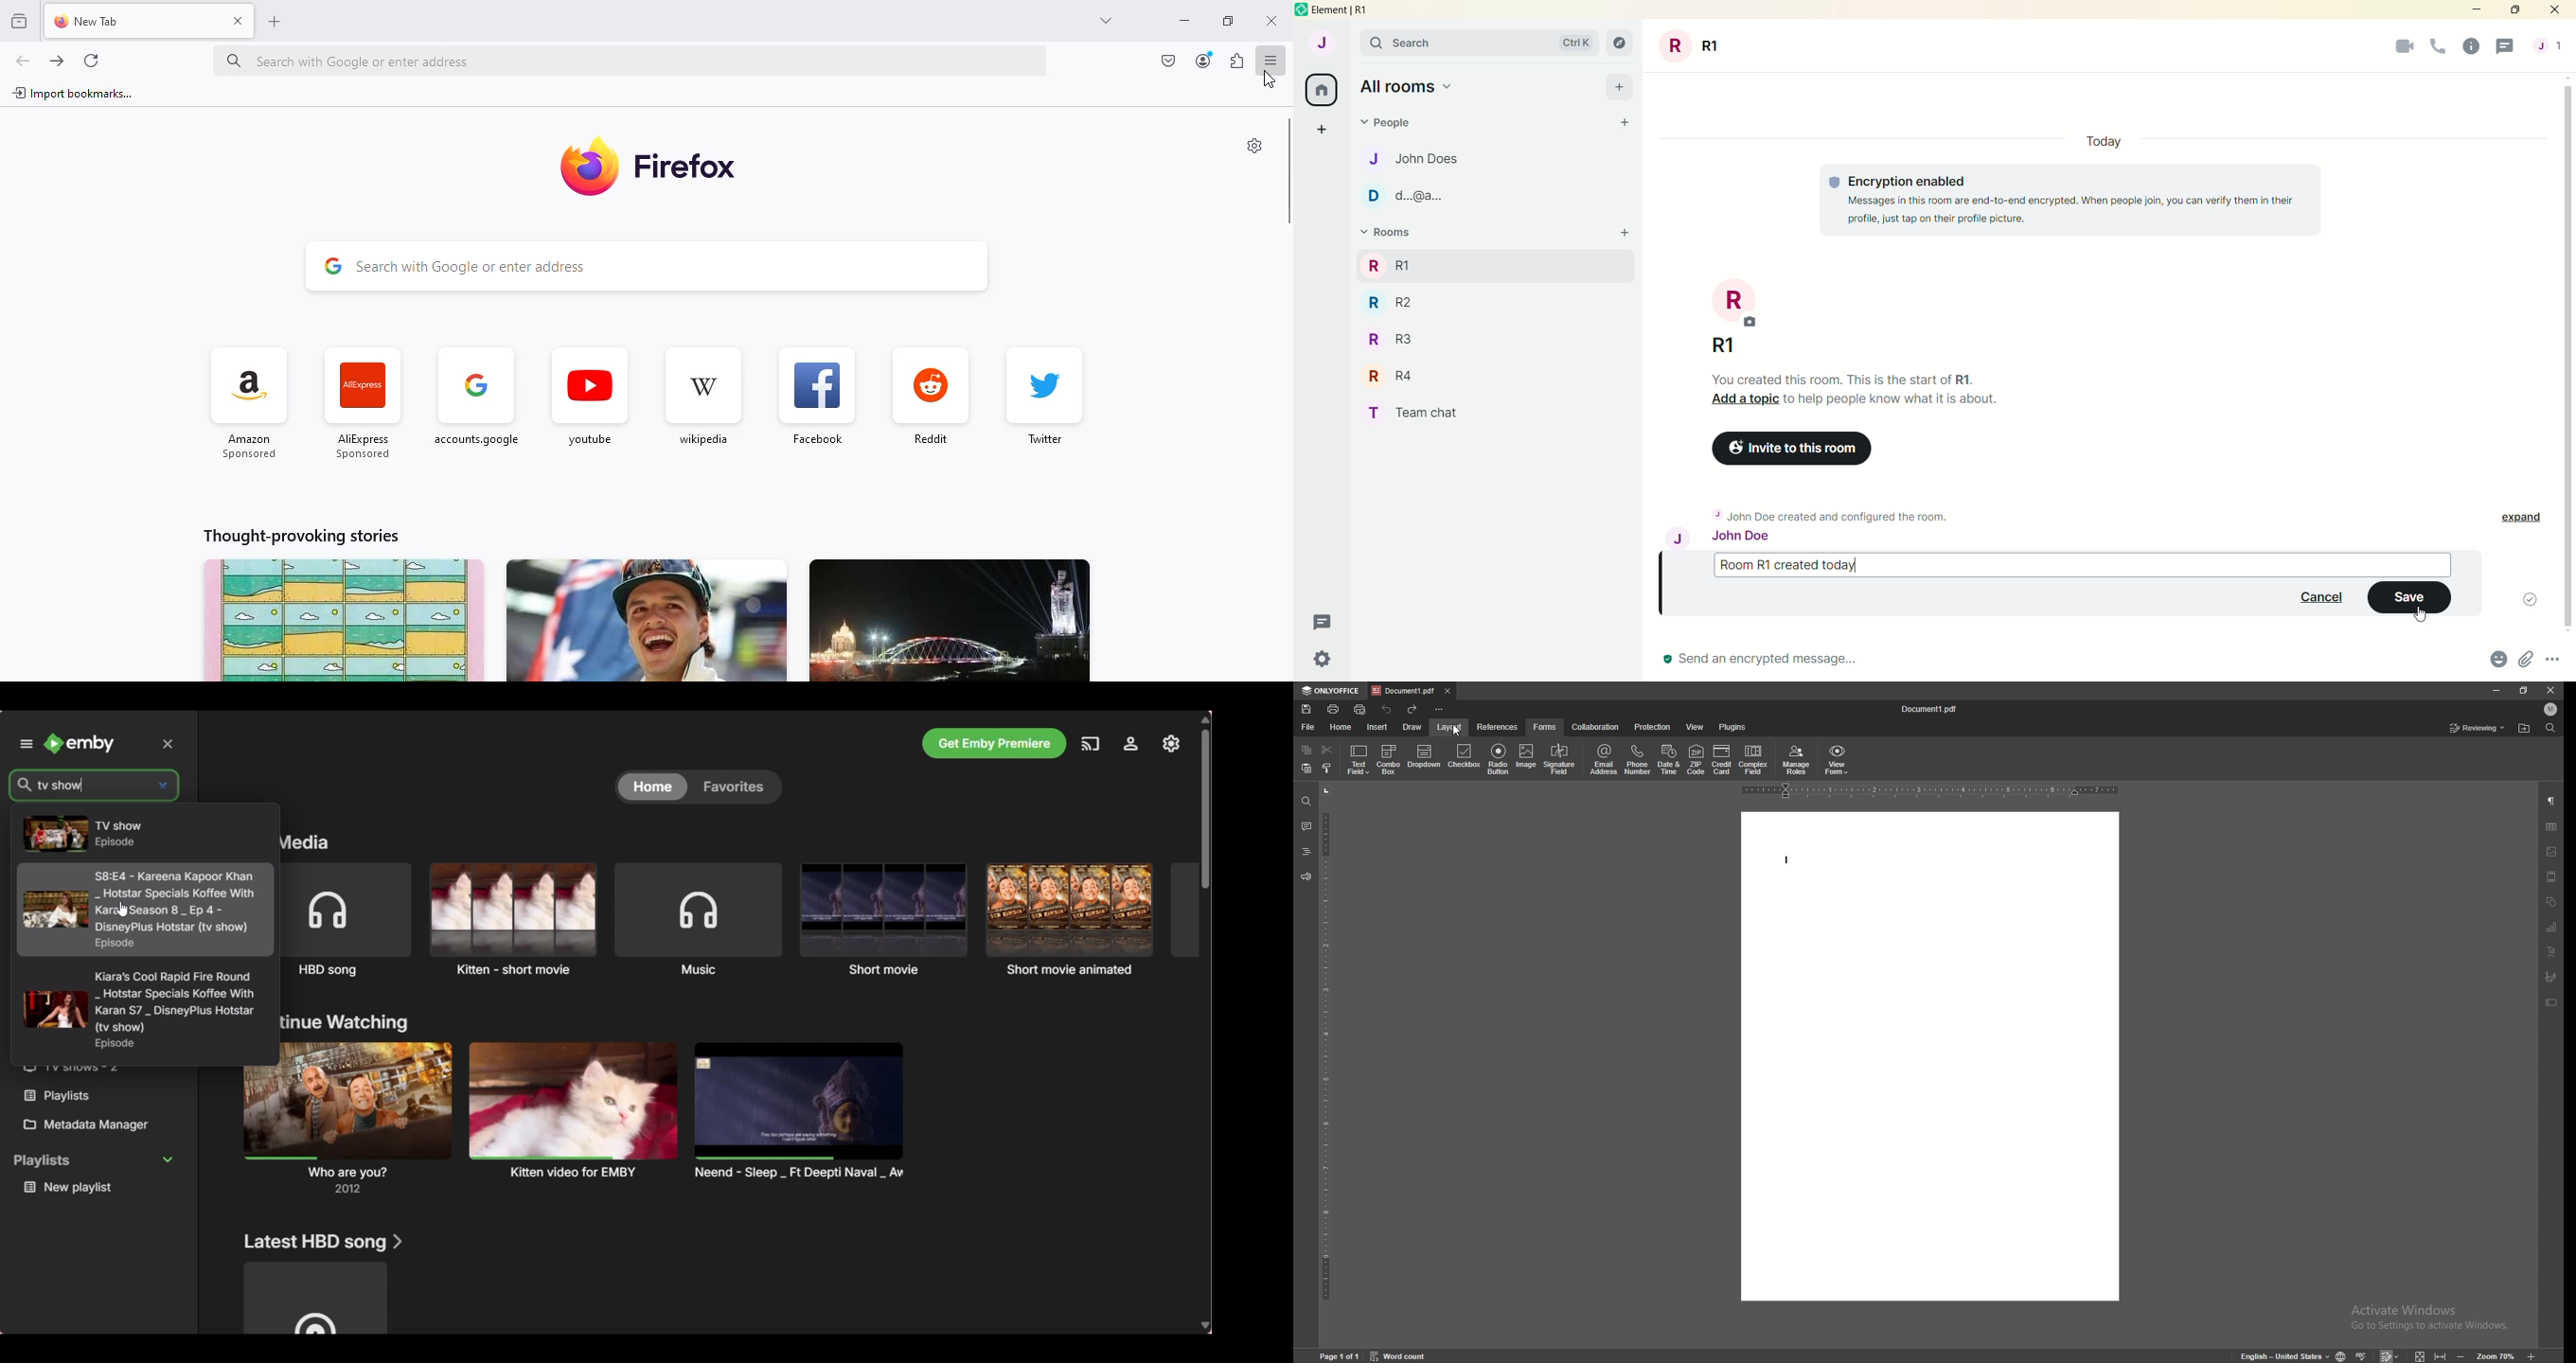  Describe the element at coordinates (2079, 200) in the screenshot. I see `© Encryption enabled
Messages in this room are end-to-end encrypted. When people join, you can verify them in their
profile, just tap on their profile picture.` at that location.